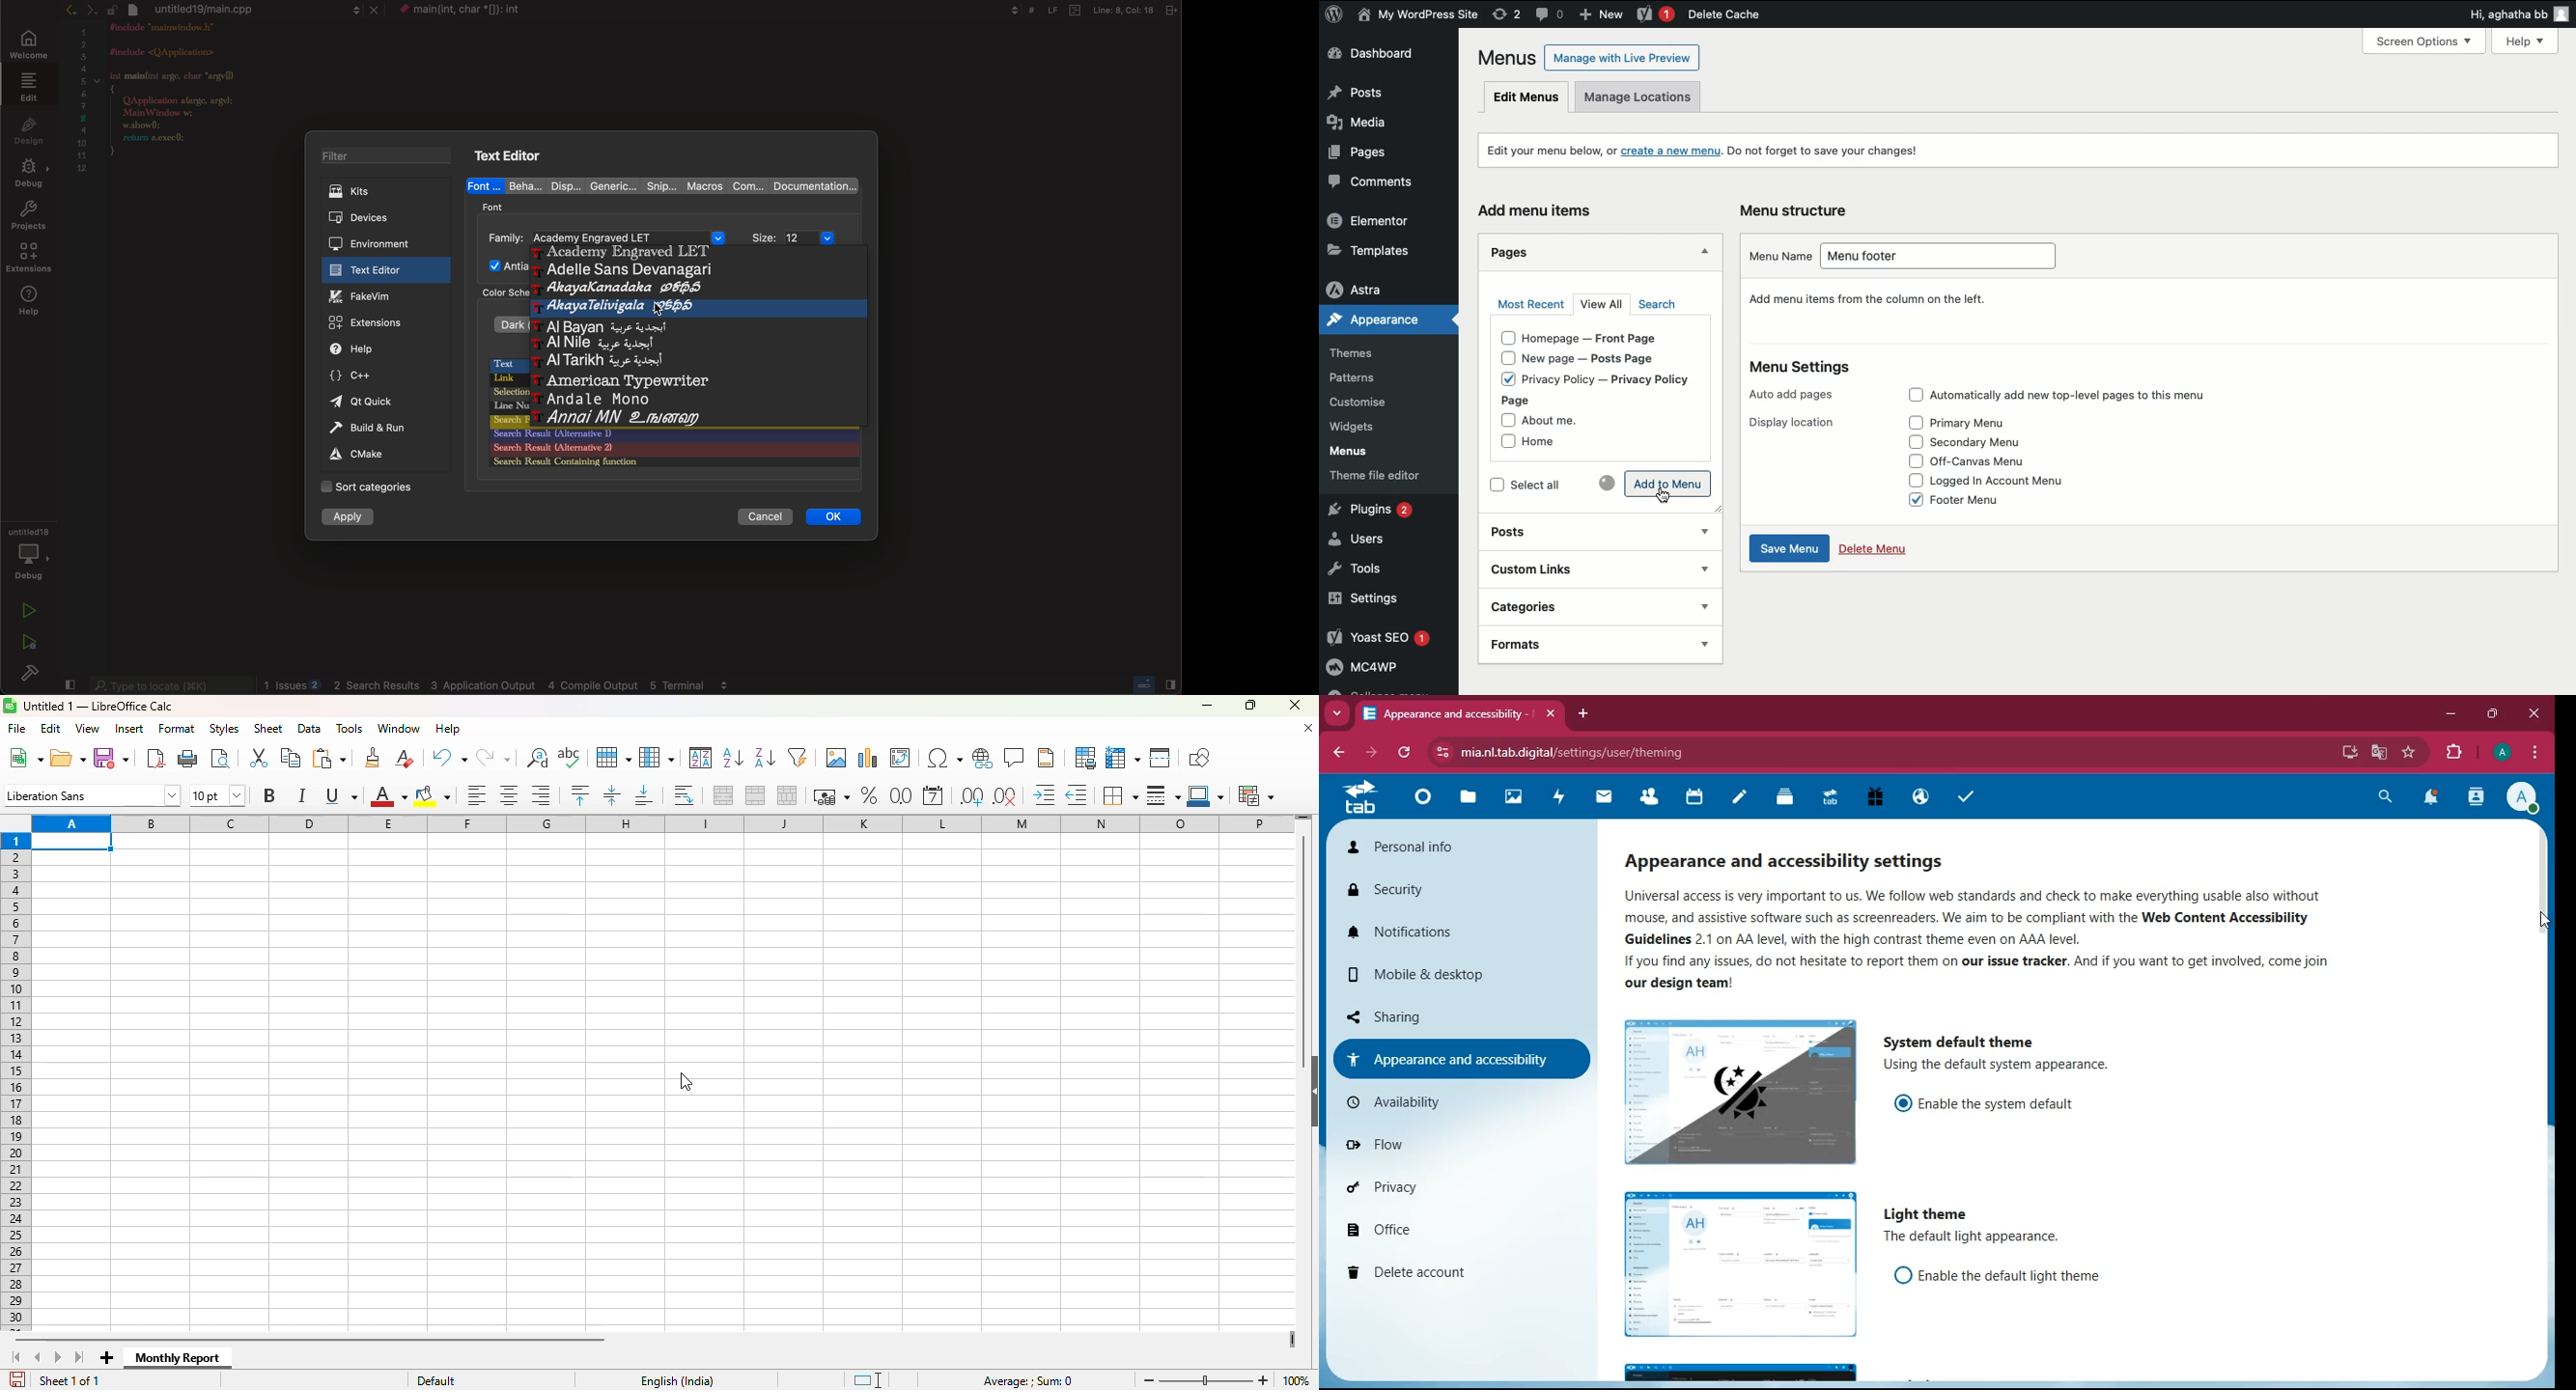 The image size is (2576, 1400). I want to click on paste, so click(329, 758).